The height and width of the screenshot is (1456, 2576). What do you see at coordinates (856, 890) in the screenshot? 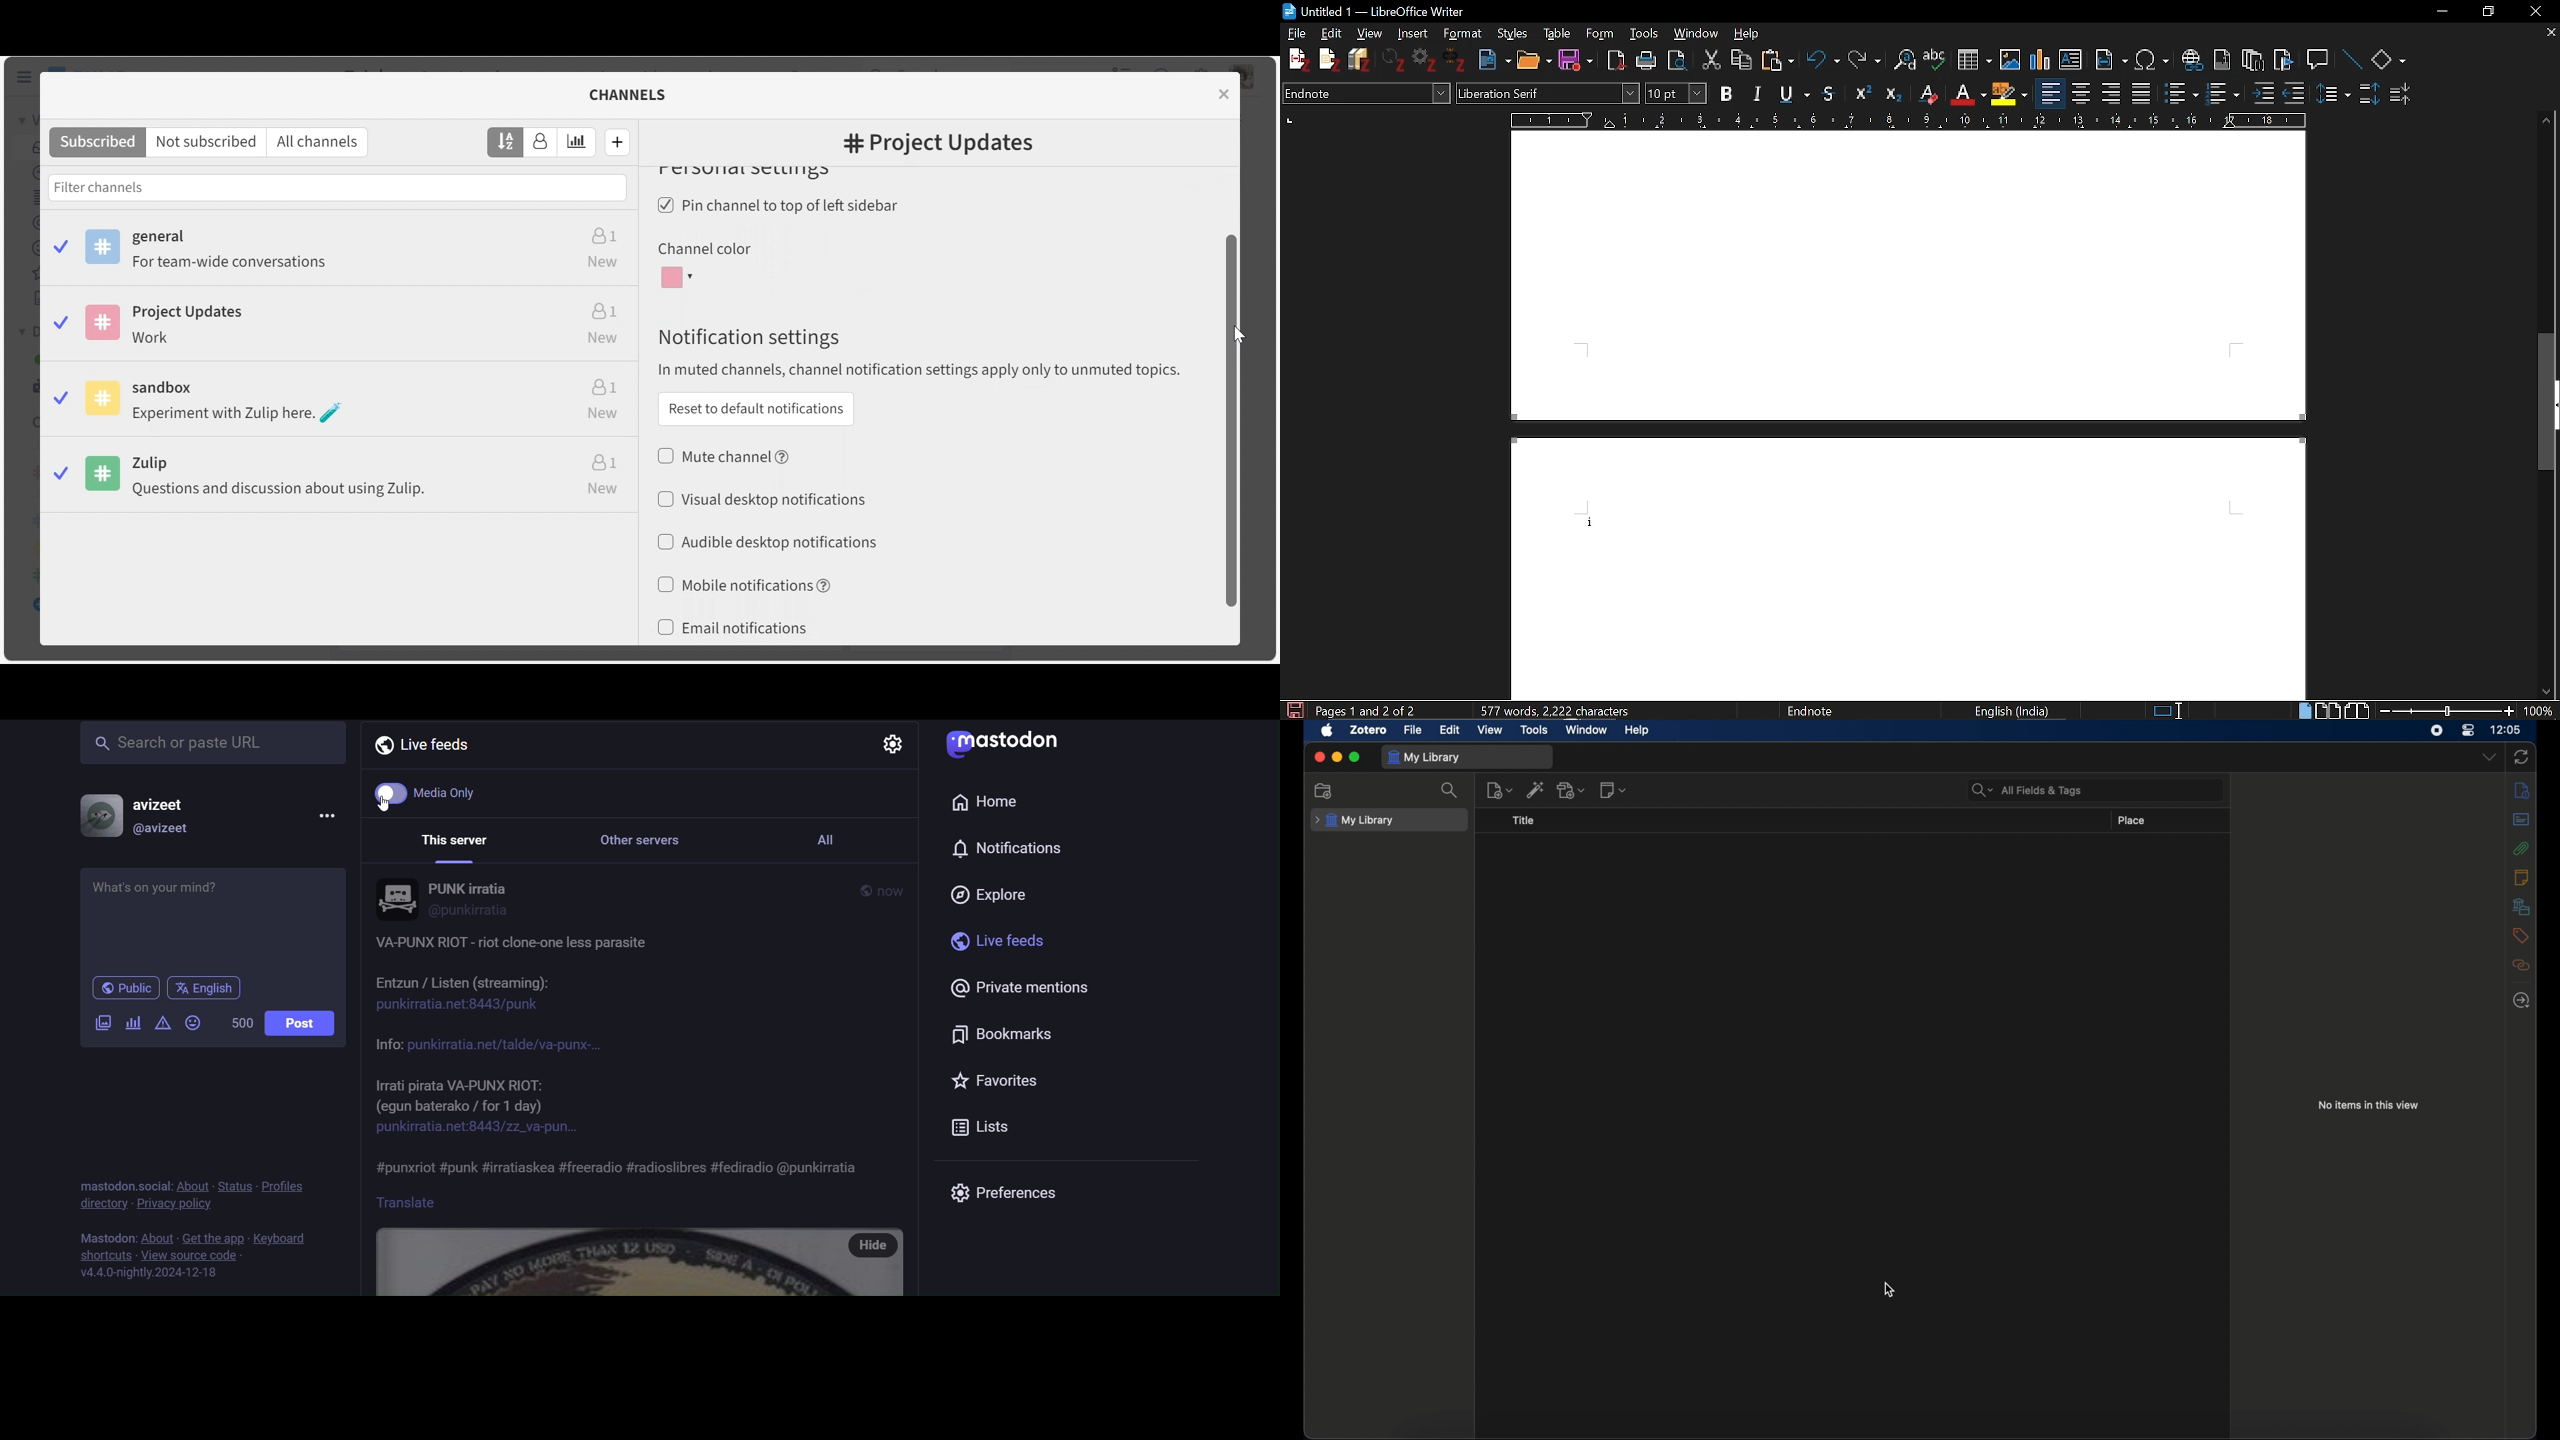
I see `public` at bounding box center [856, 890].